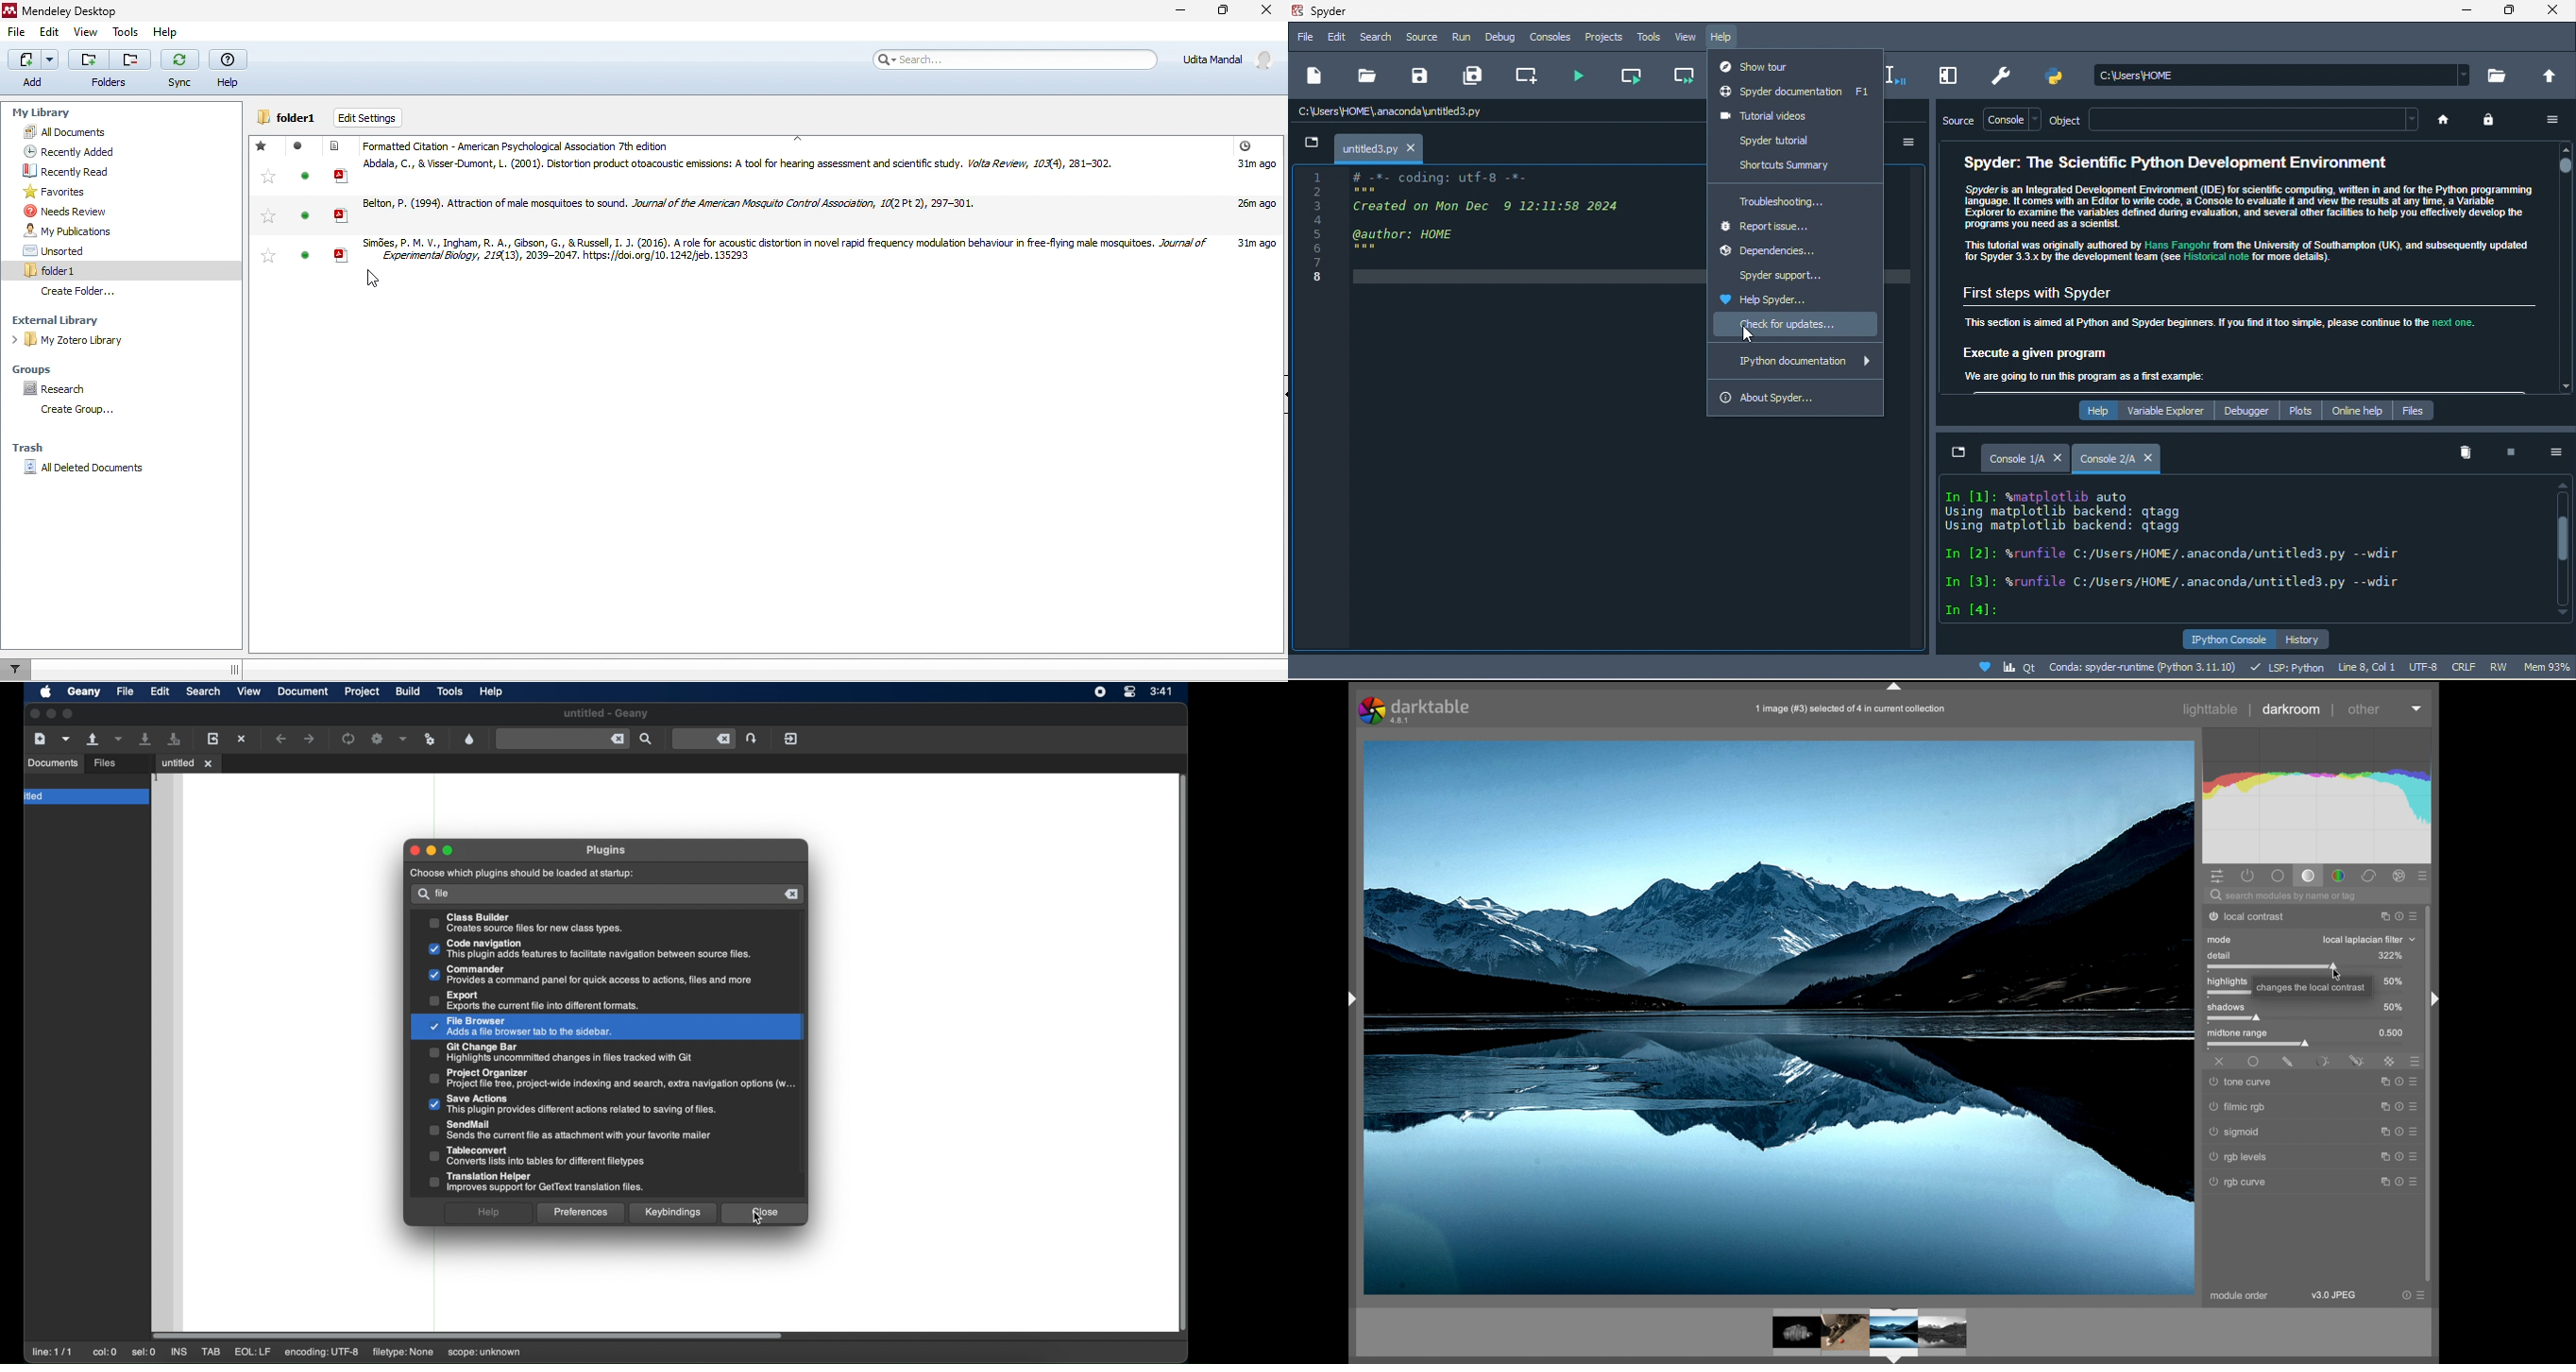 Image resolution: width=2576 pixels, height=1372 pixels. I want to click on slider, so click(2274, 967).